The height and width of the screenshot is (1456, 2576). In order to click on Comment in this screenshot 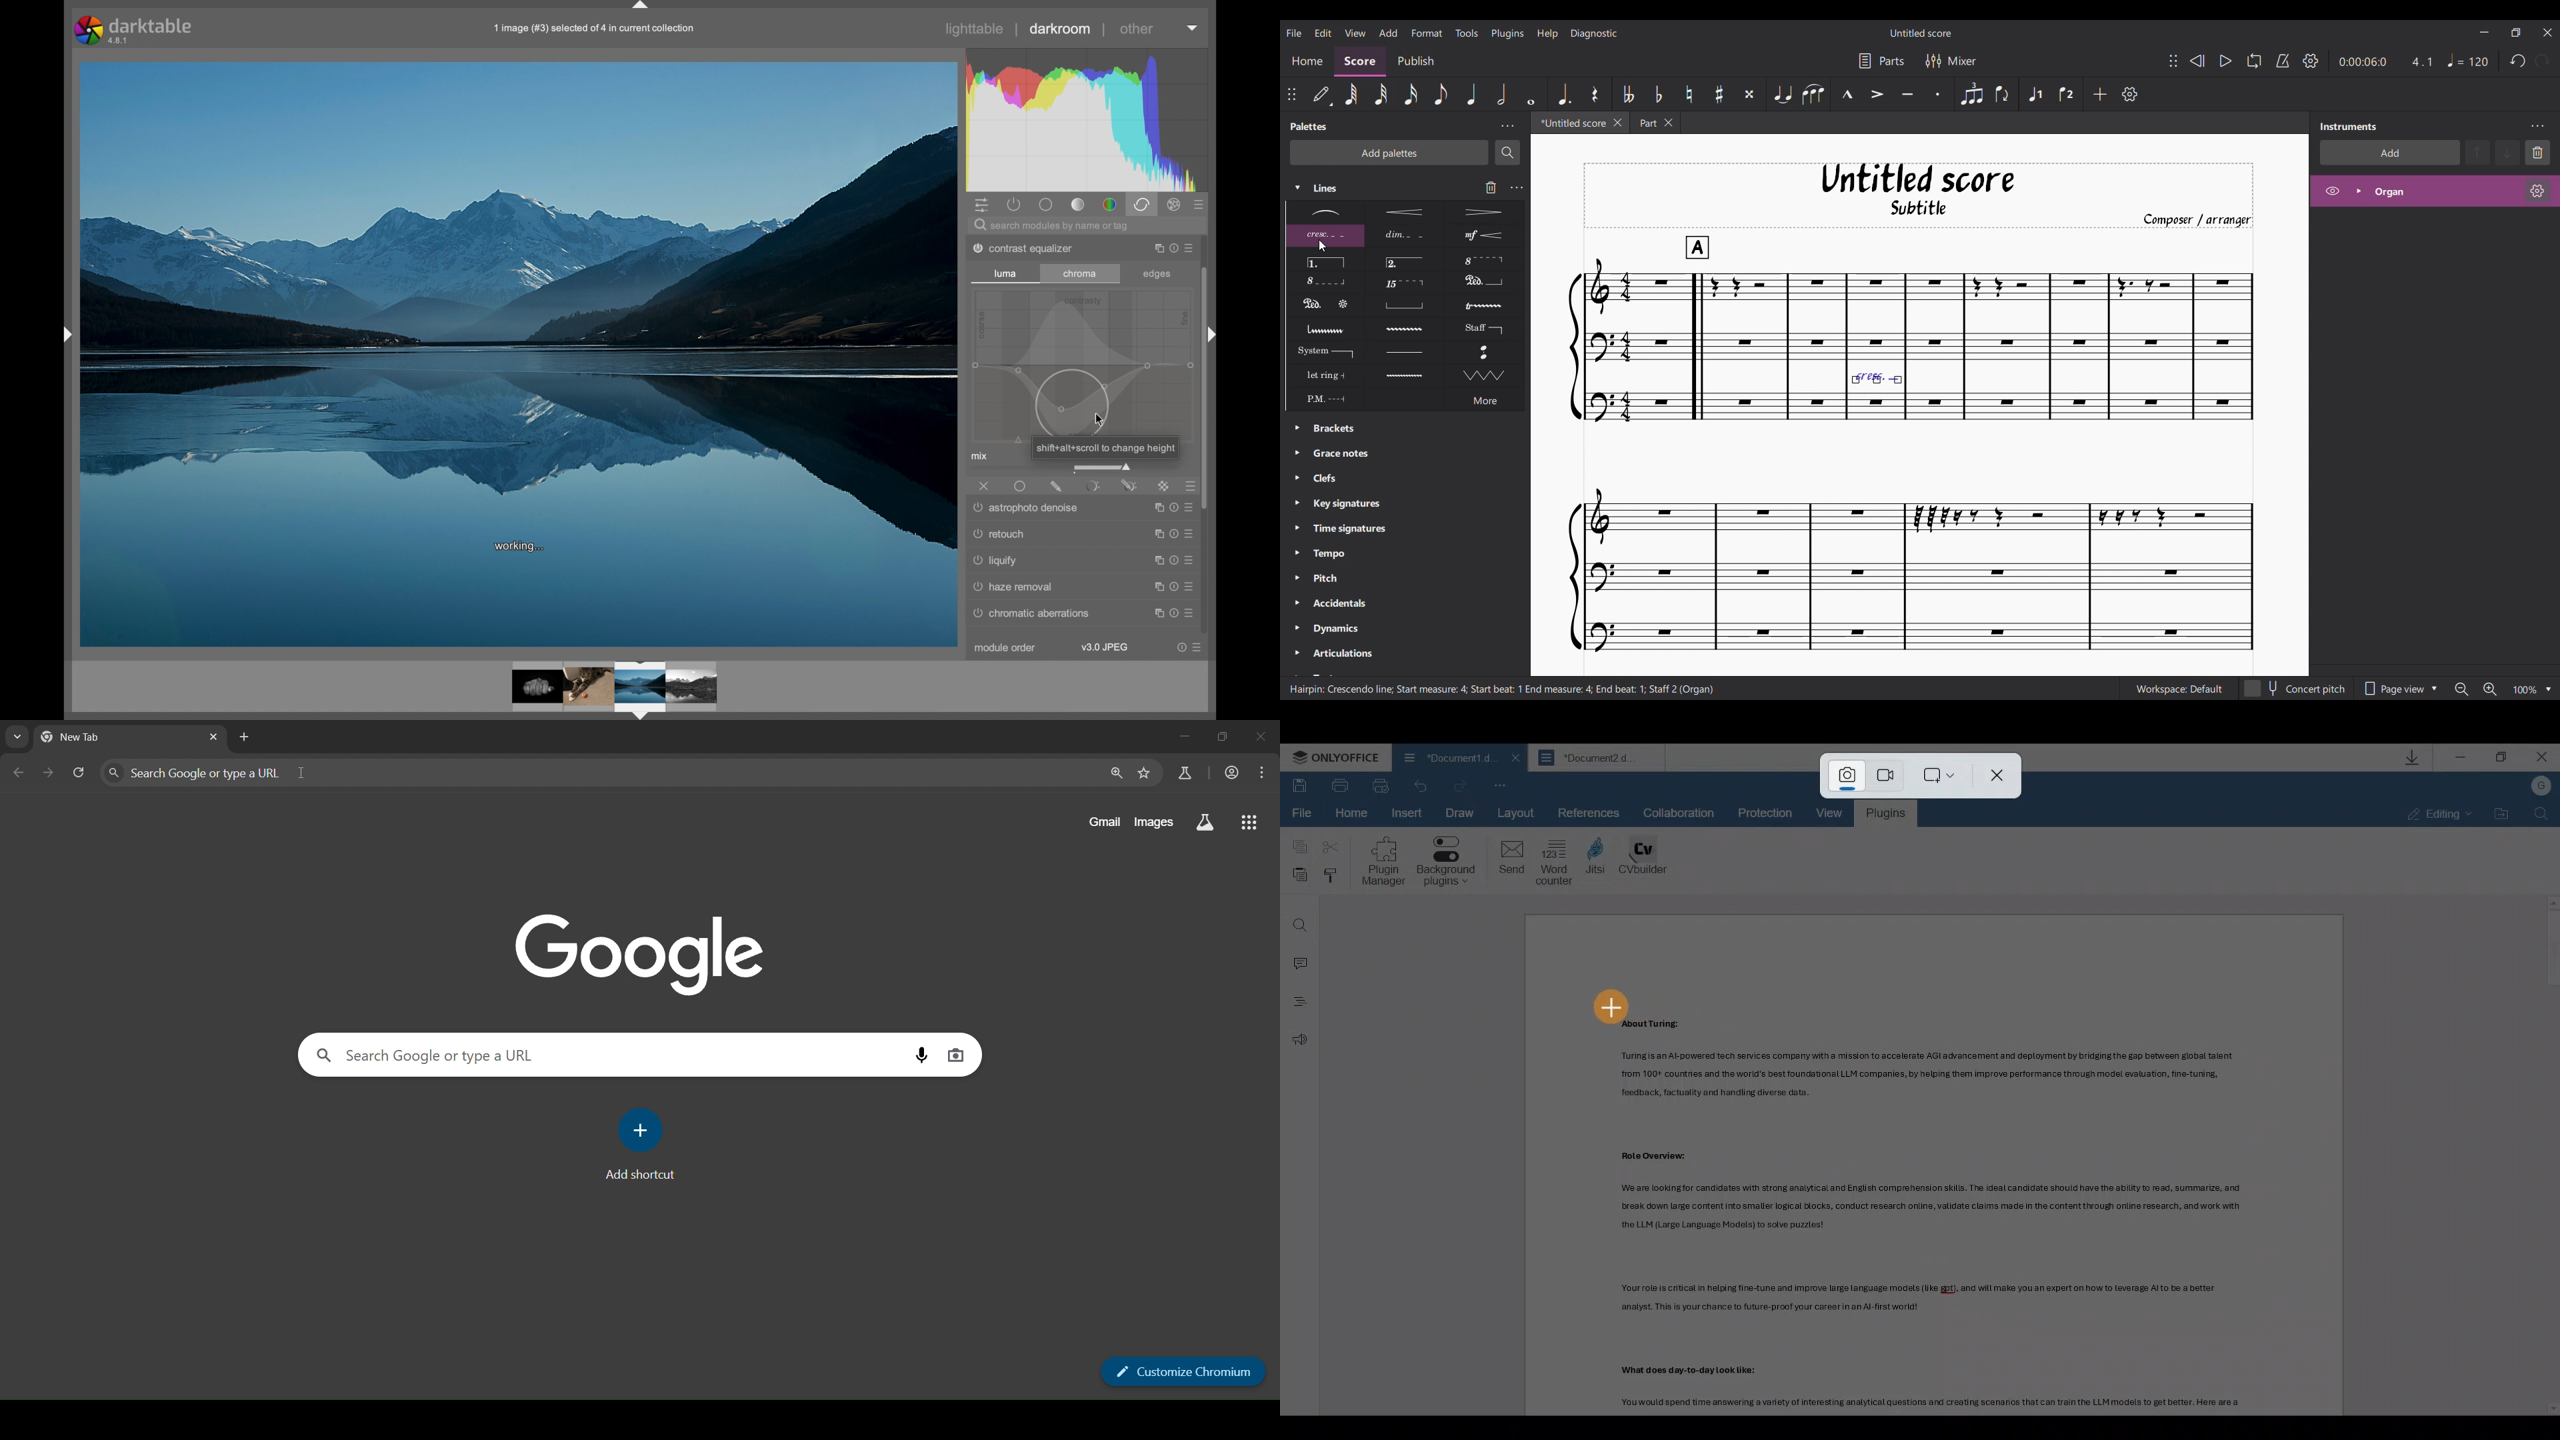, I will do `click(1298, 963)`.